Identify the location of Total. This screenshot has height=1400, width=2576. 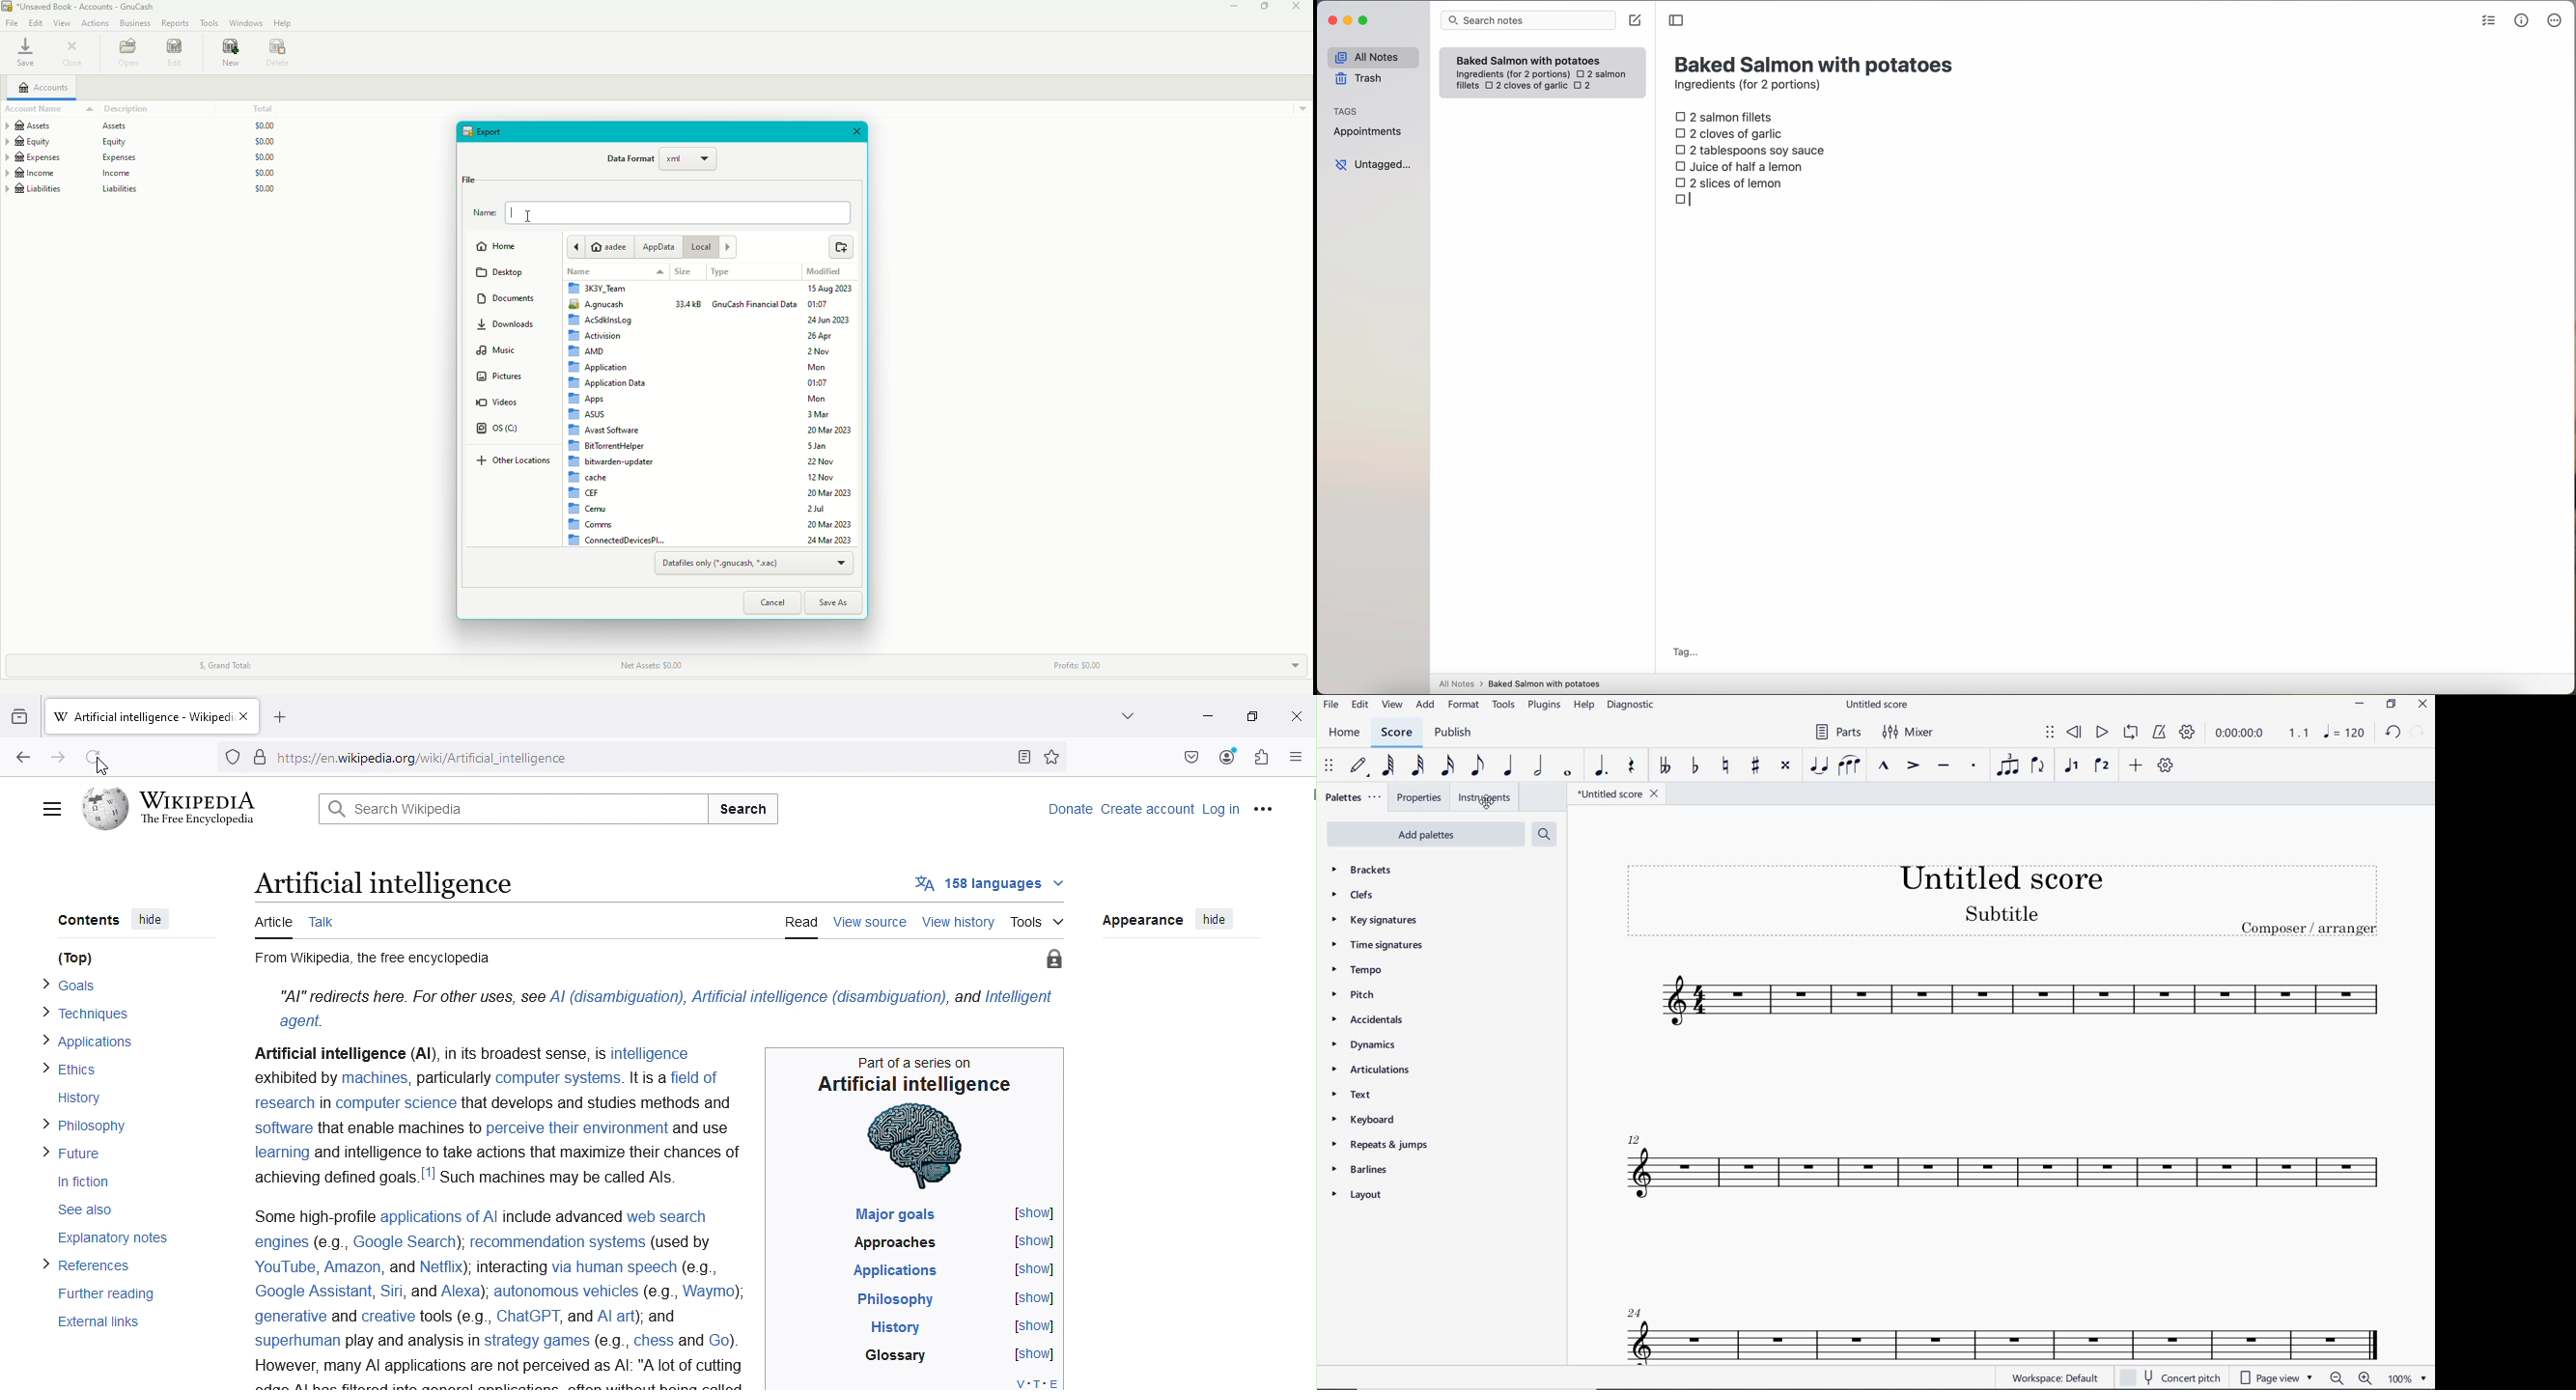
(266, 106).